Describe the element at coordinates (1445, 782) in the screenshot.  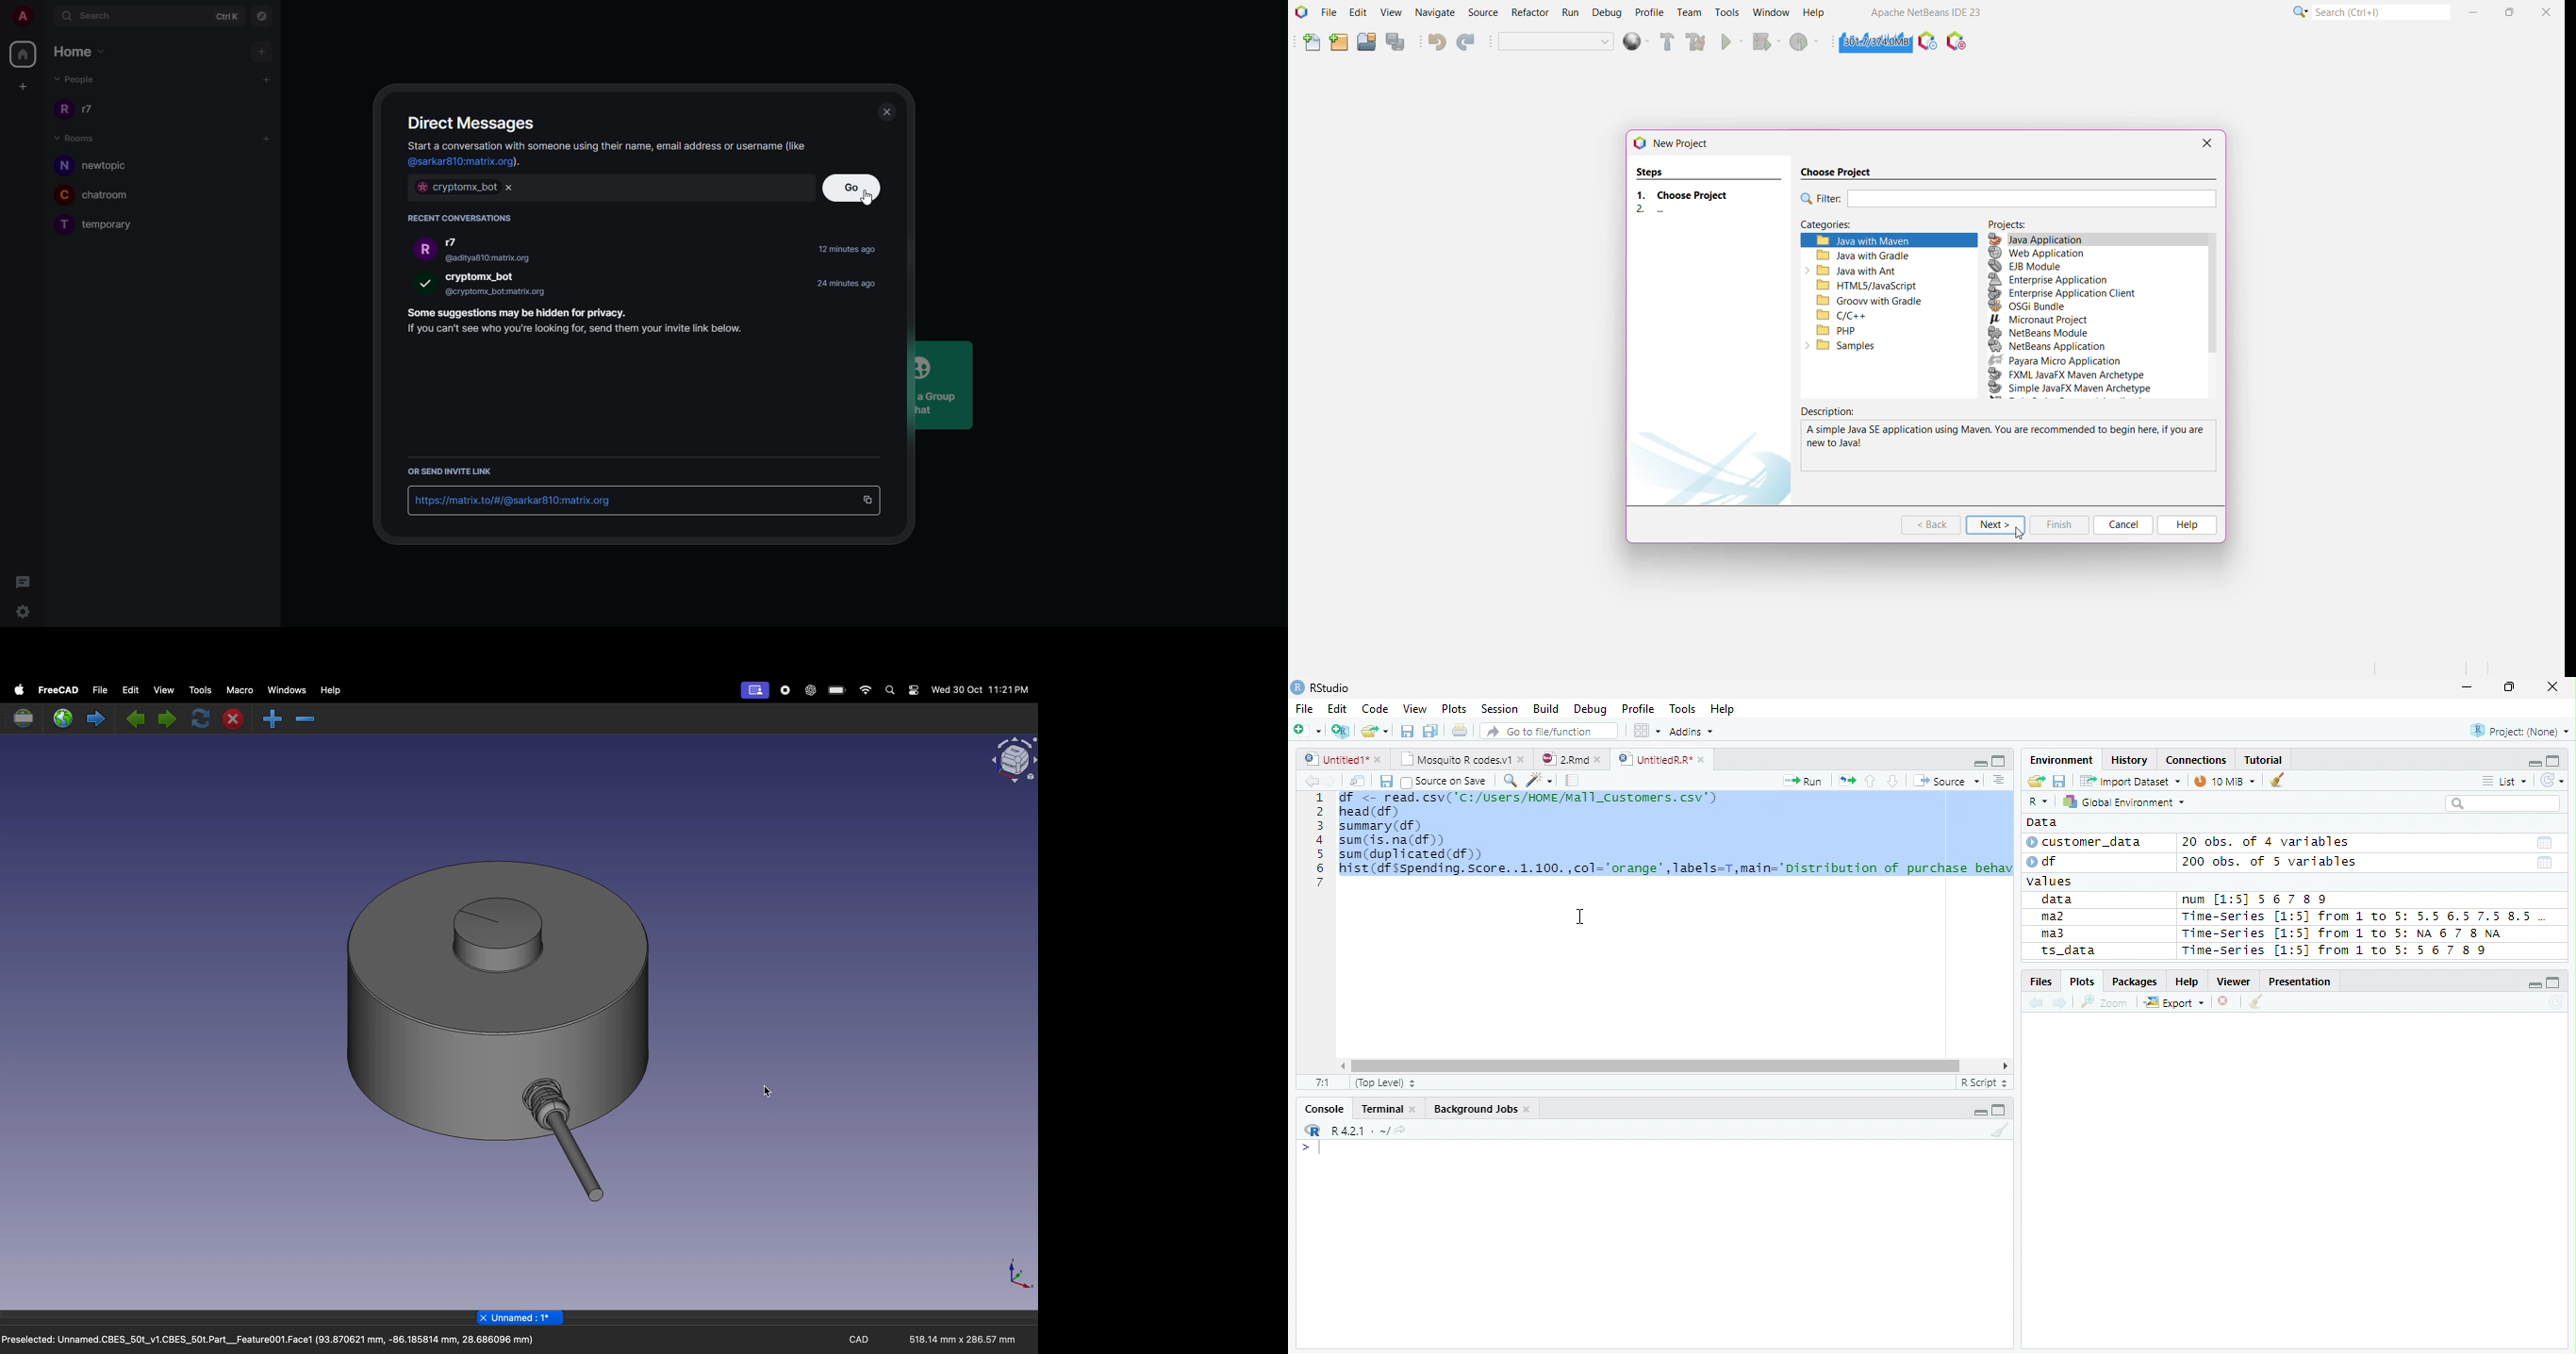
I see `Source on save` at that location.